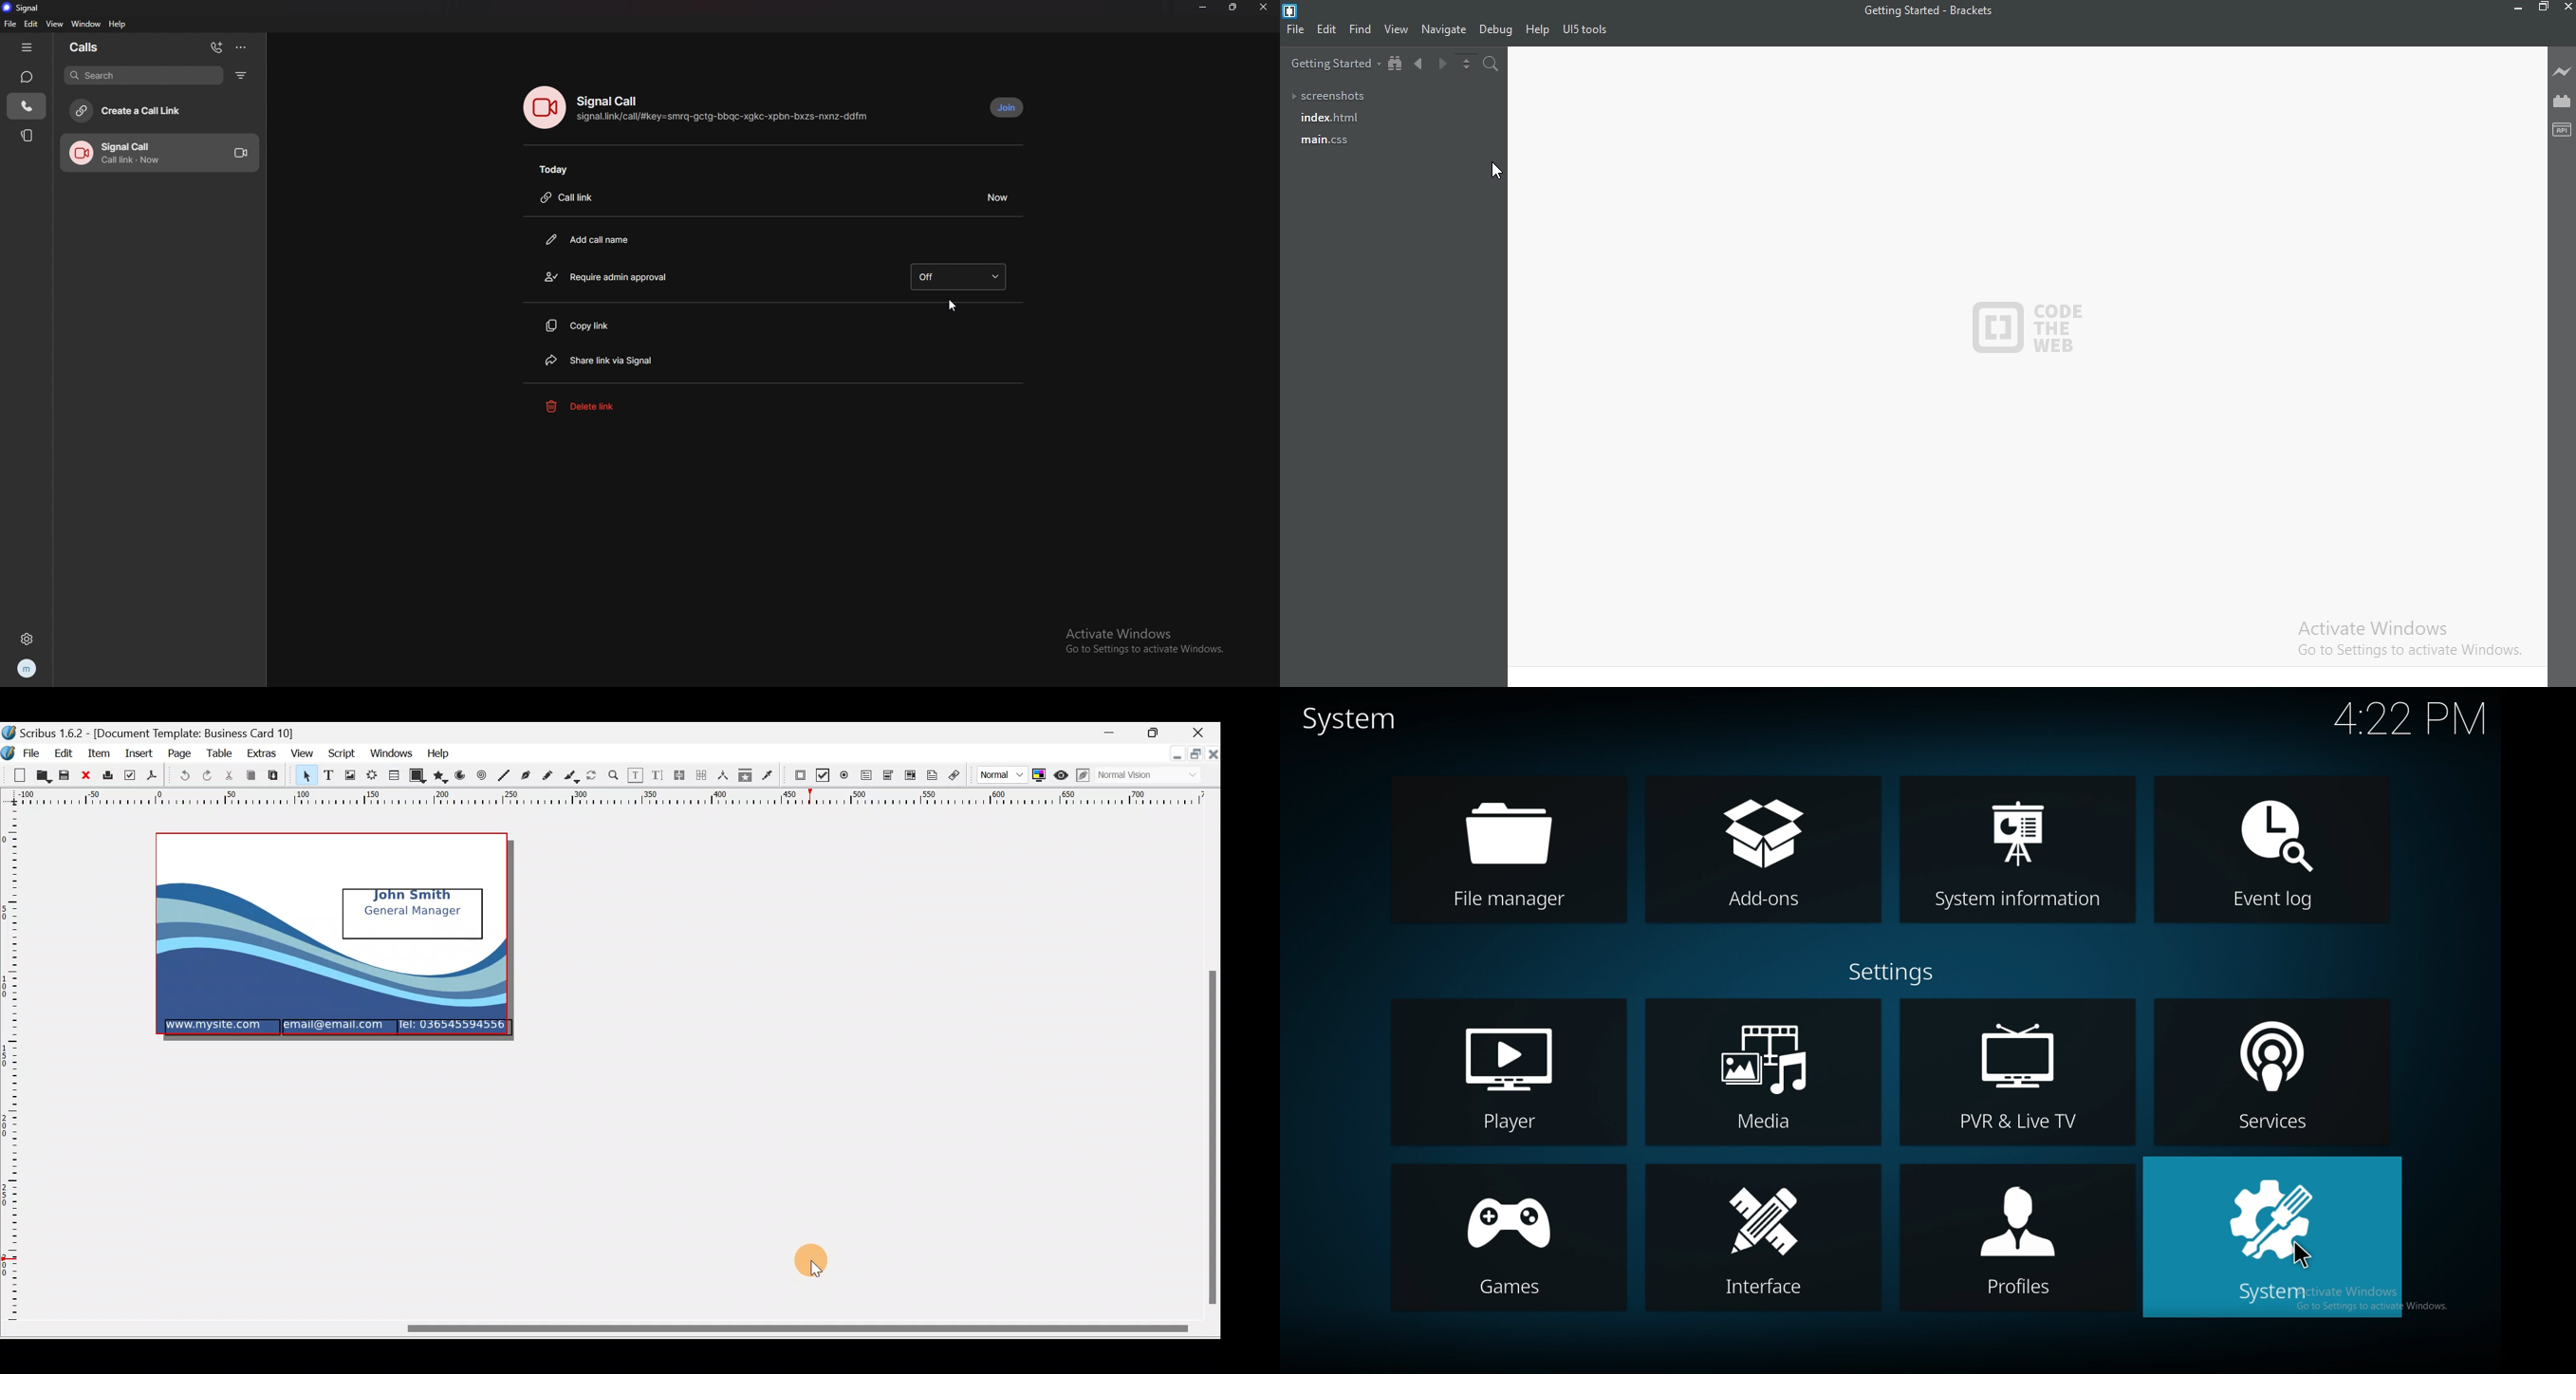 This screenshot has height=1400, width=2576. What do you see at coordinates (2274, 849) in the screenshot?
I see `event log` at bounding box center [2274, 849].